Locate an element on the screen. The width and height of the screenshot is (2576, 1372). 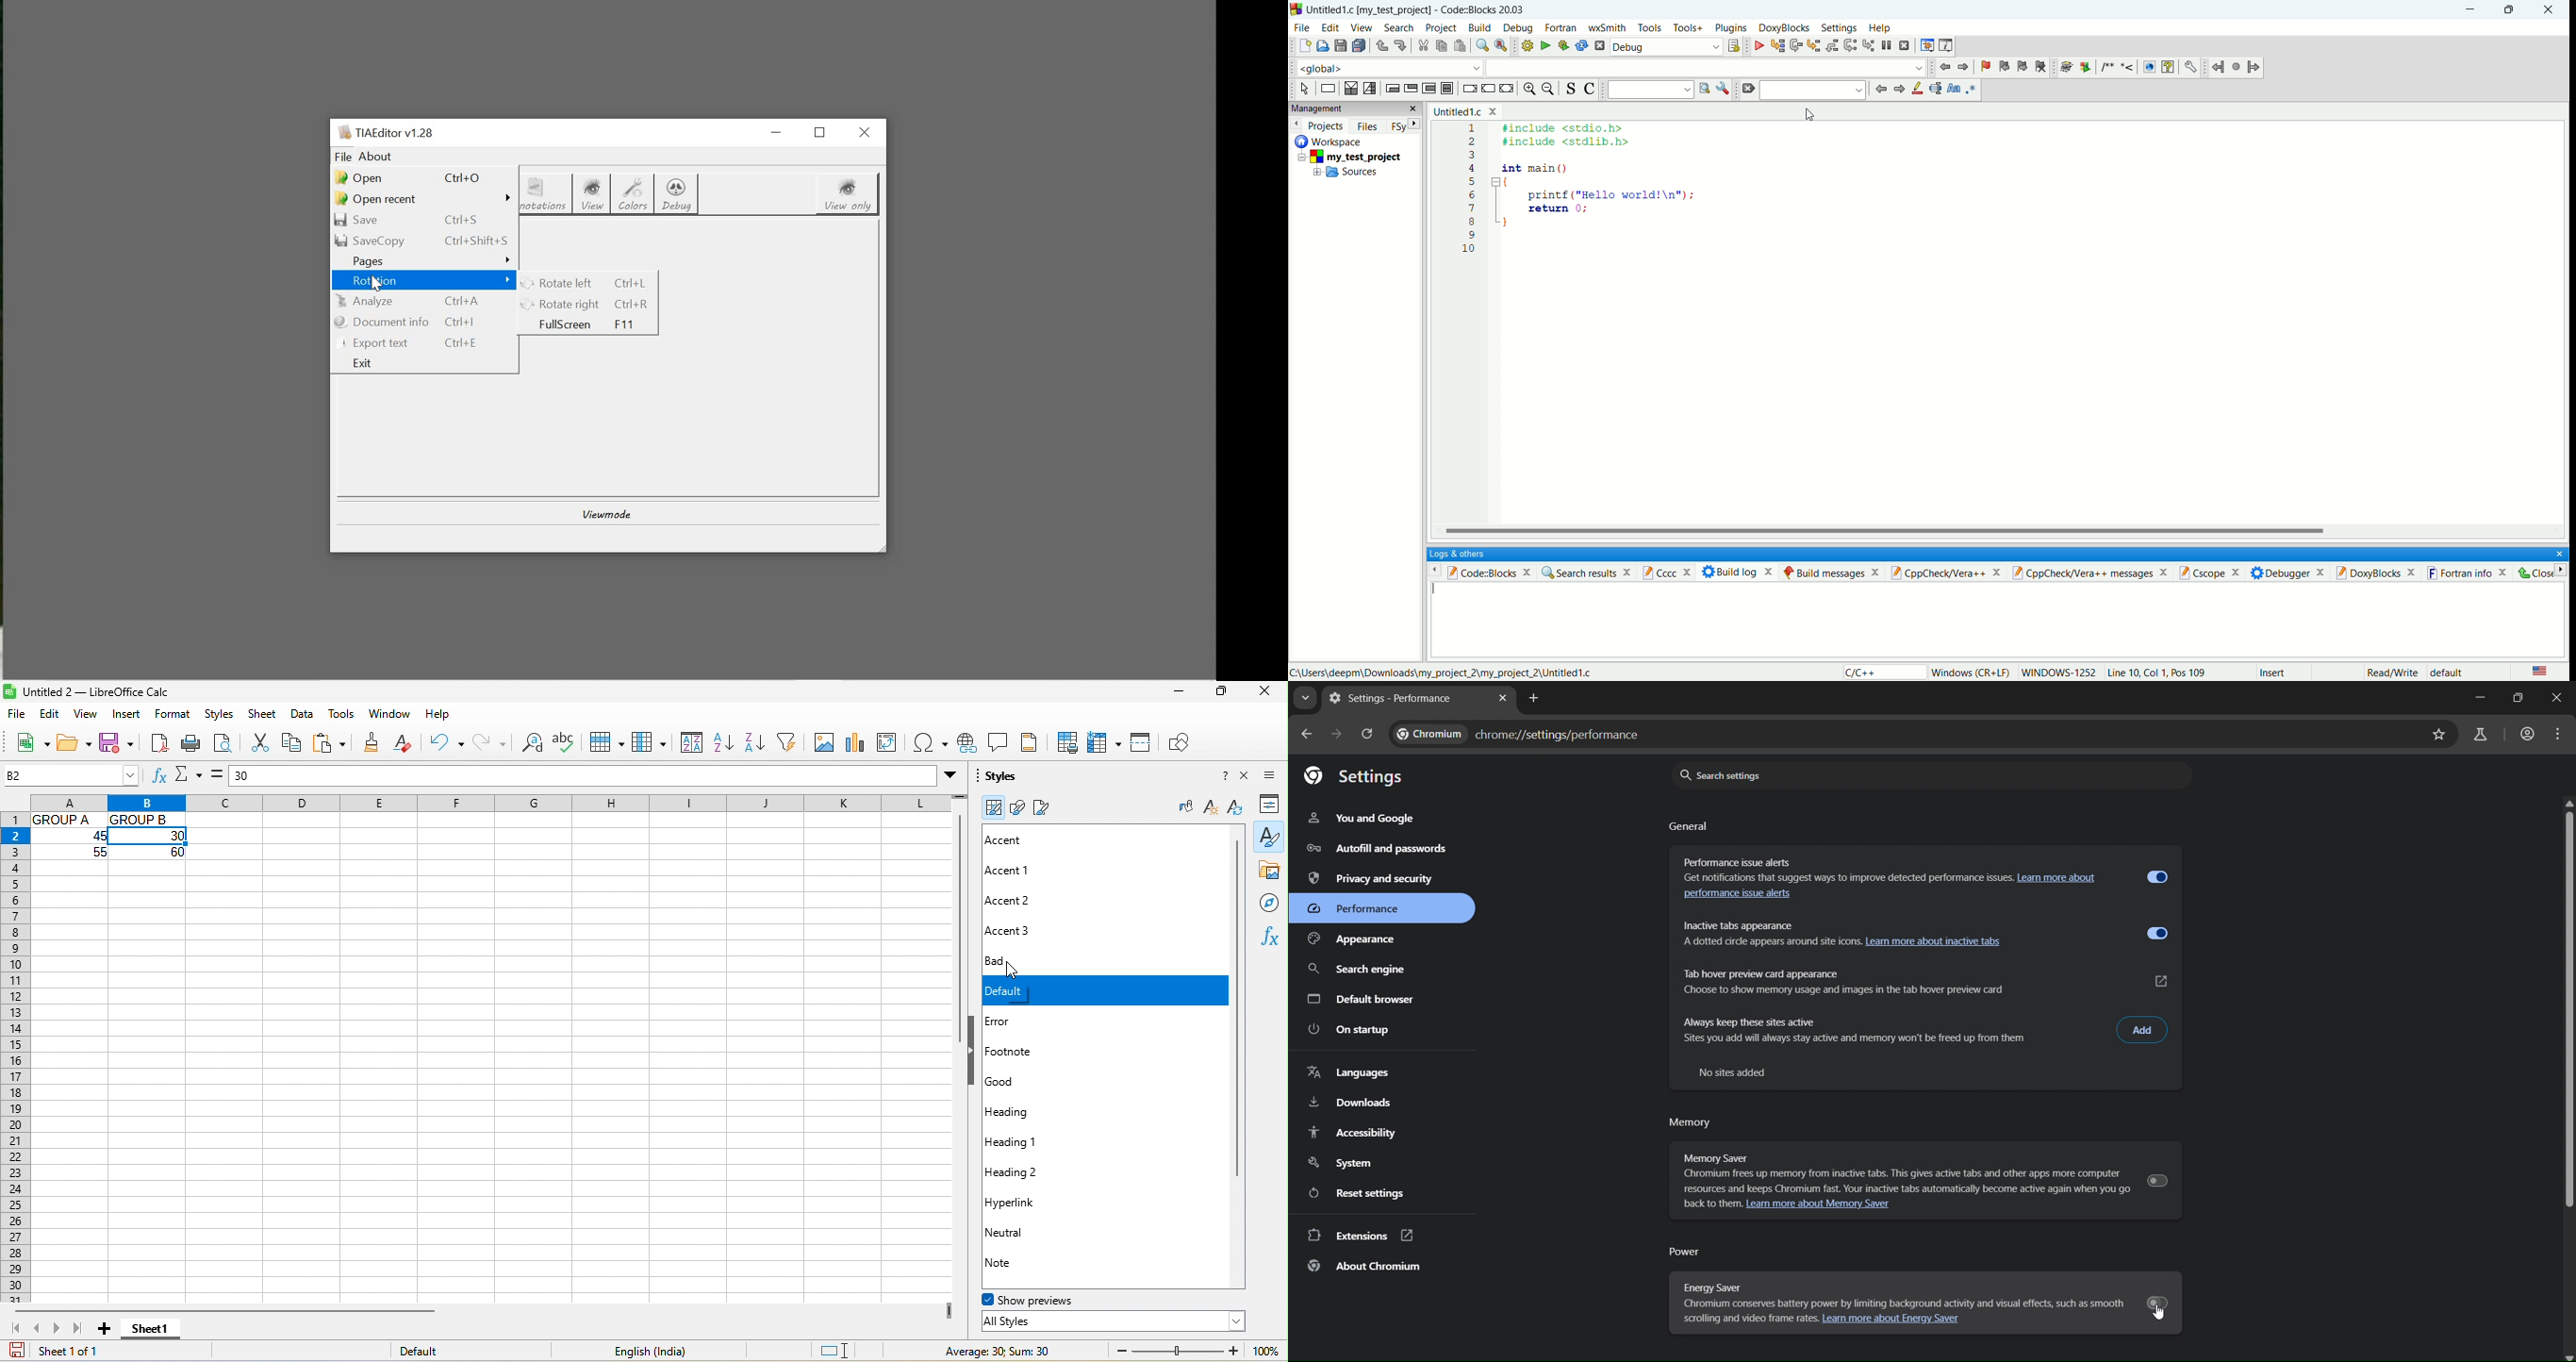
cursor is located at coordinates (2161, 1314).